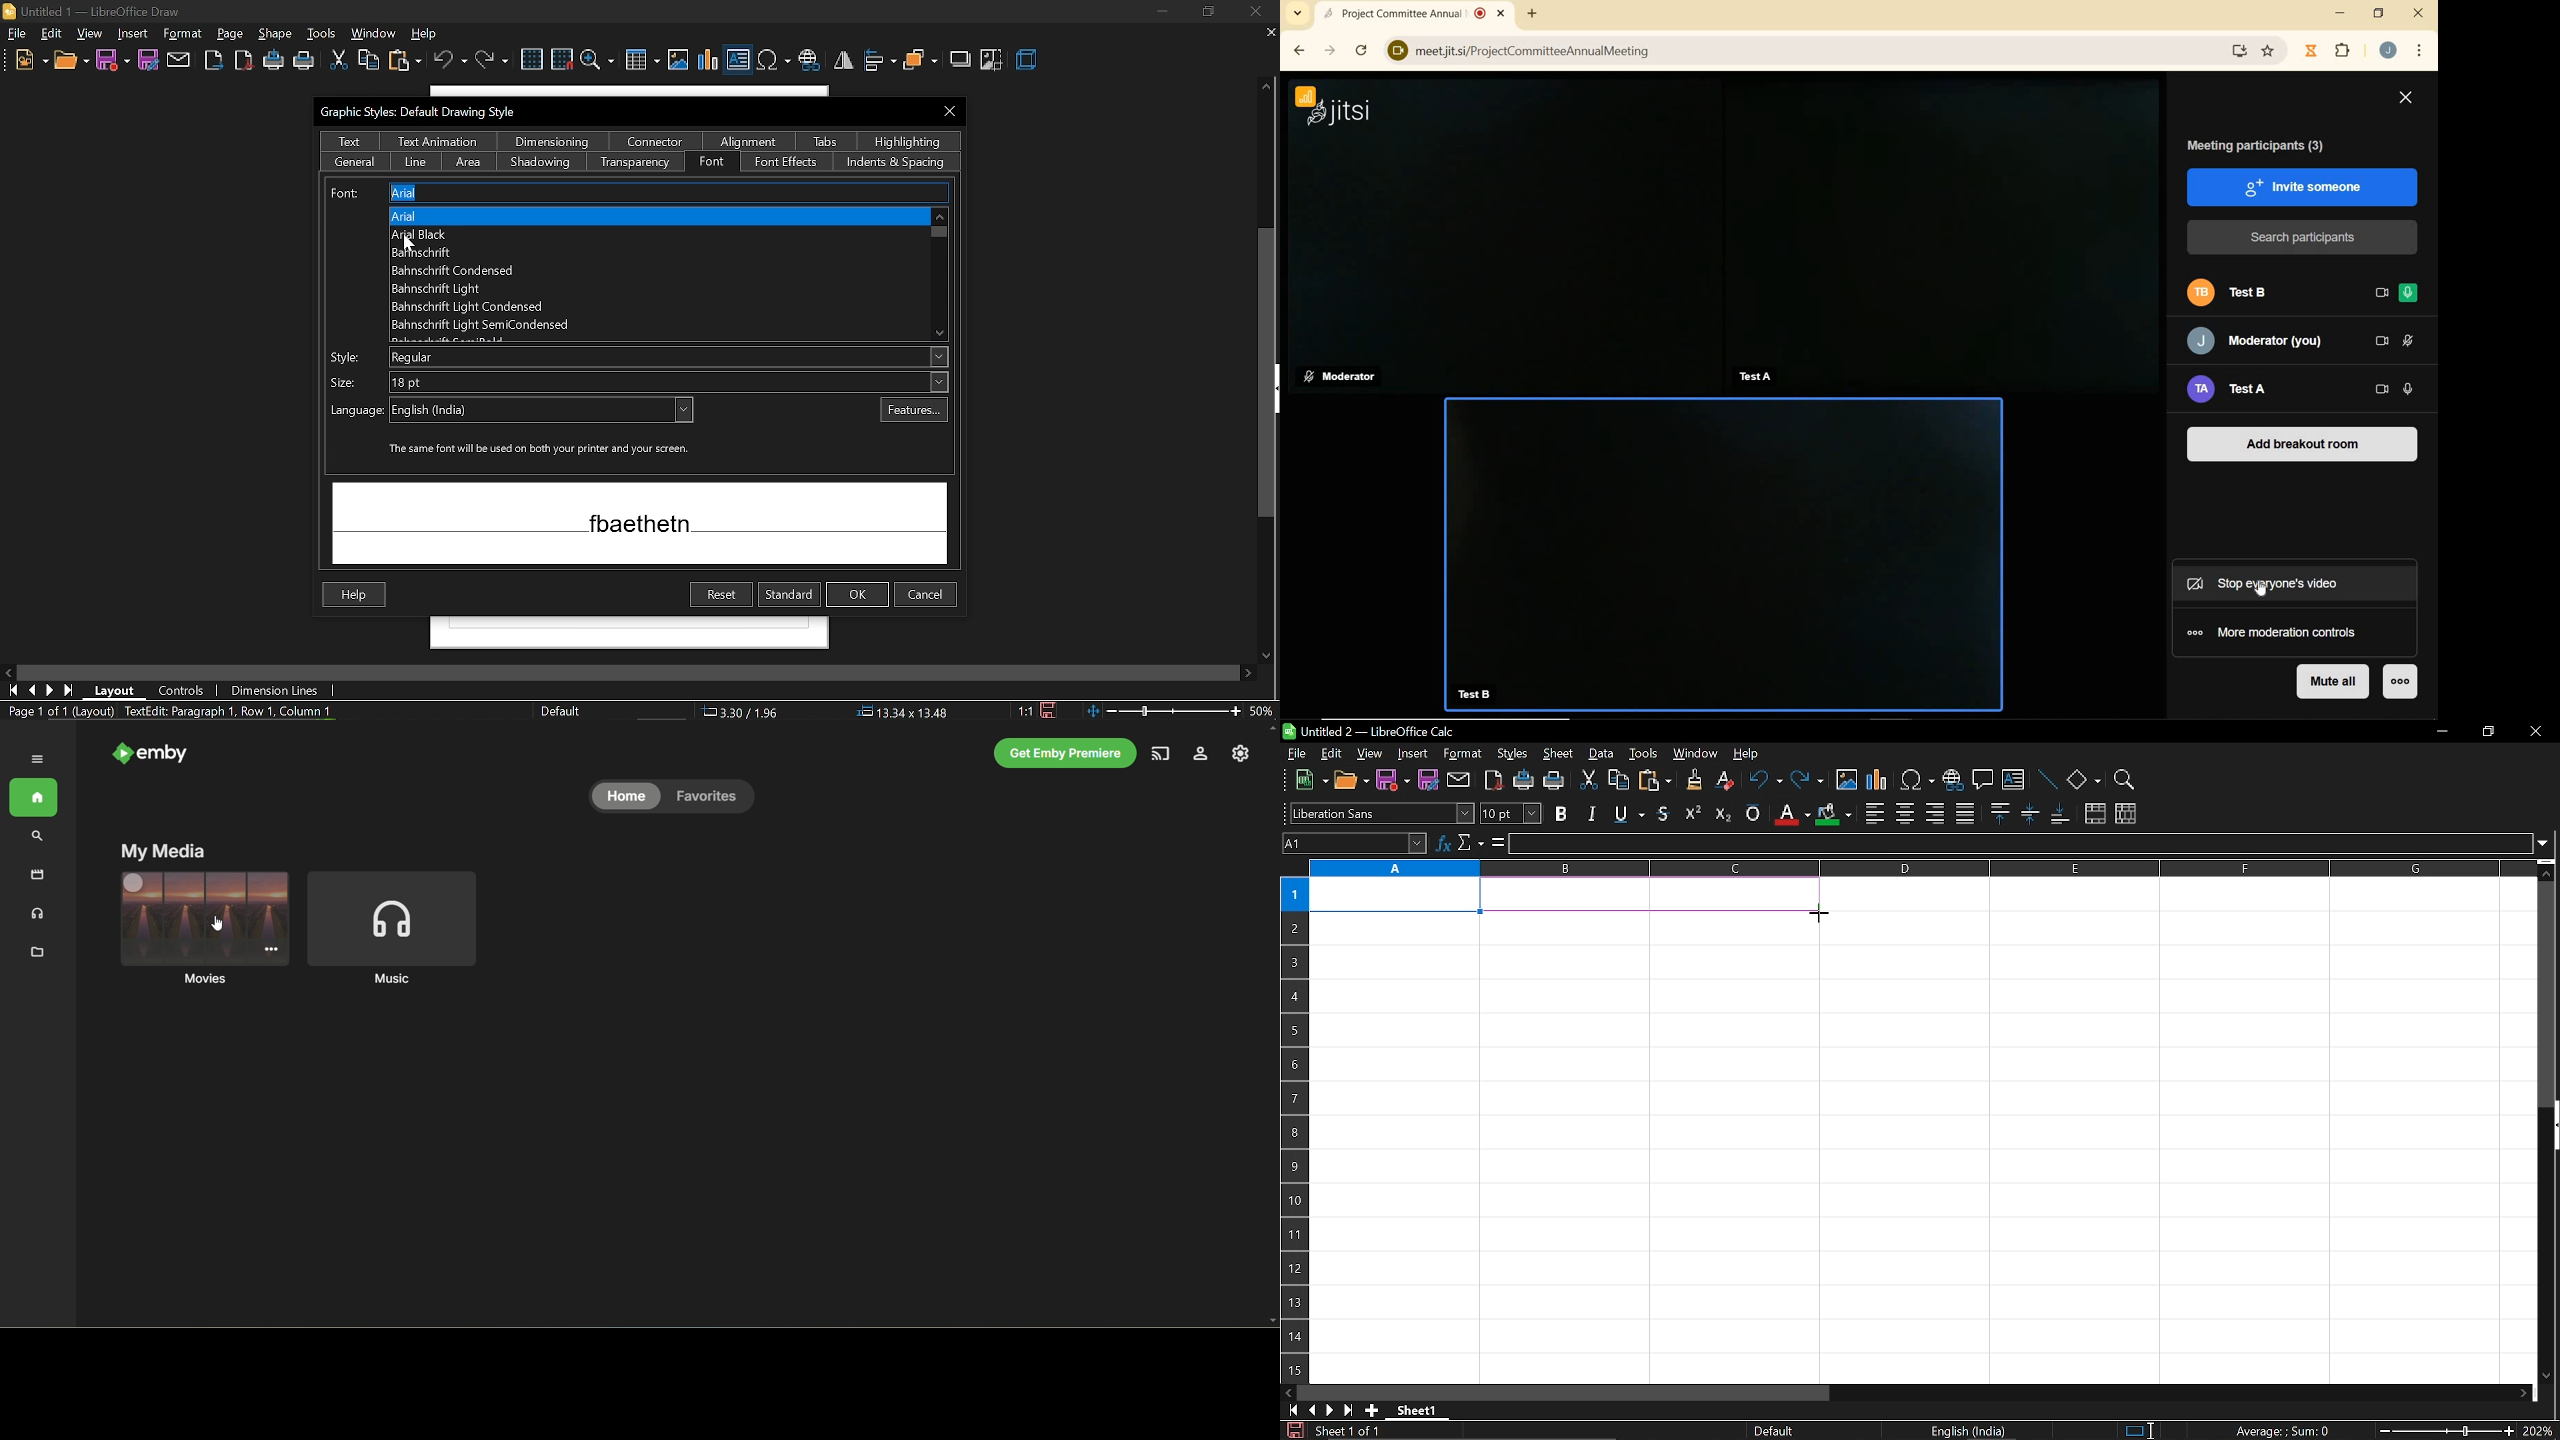  Describe the element at coordinates (1292, 1107) in the screenshot. I see `rows` at that location.